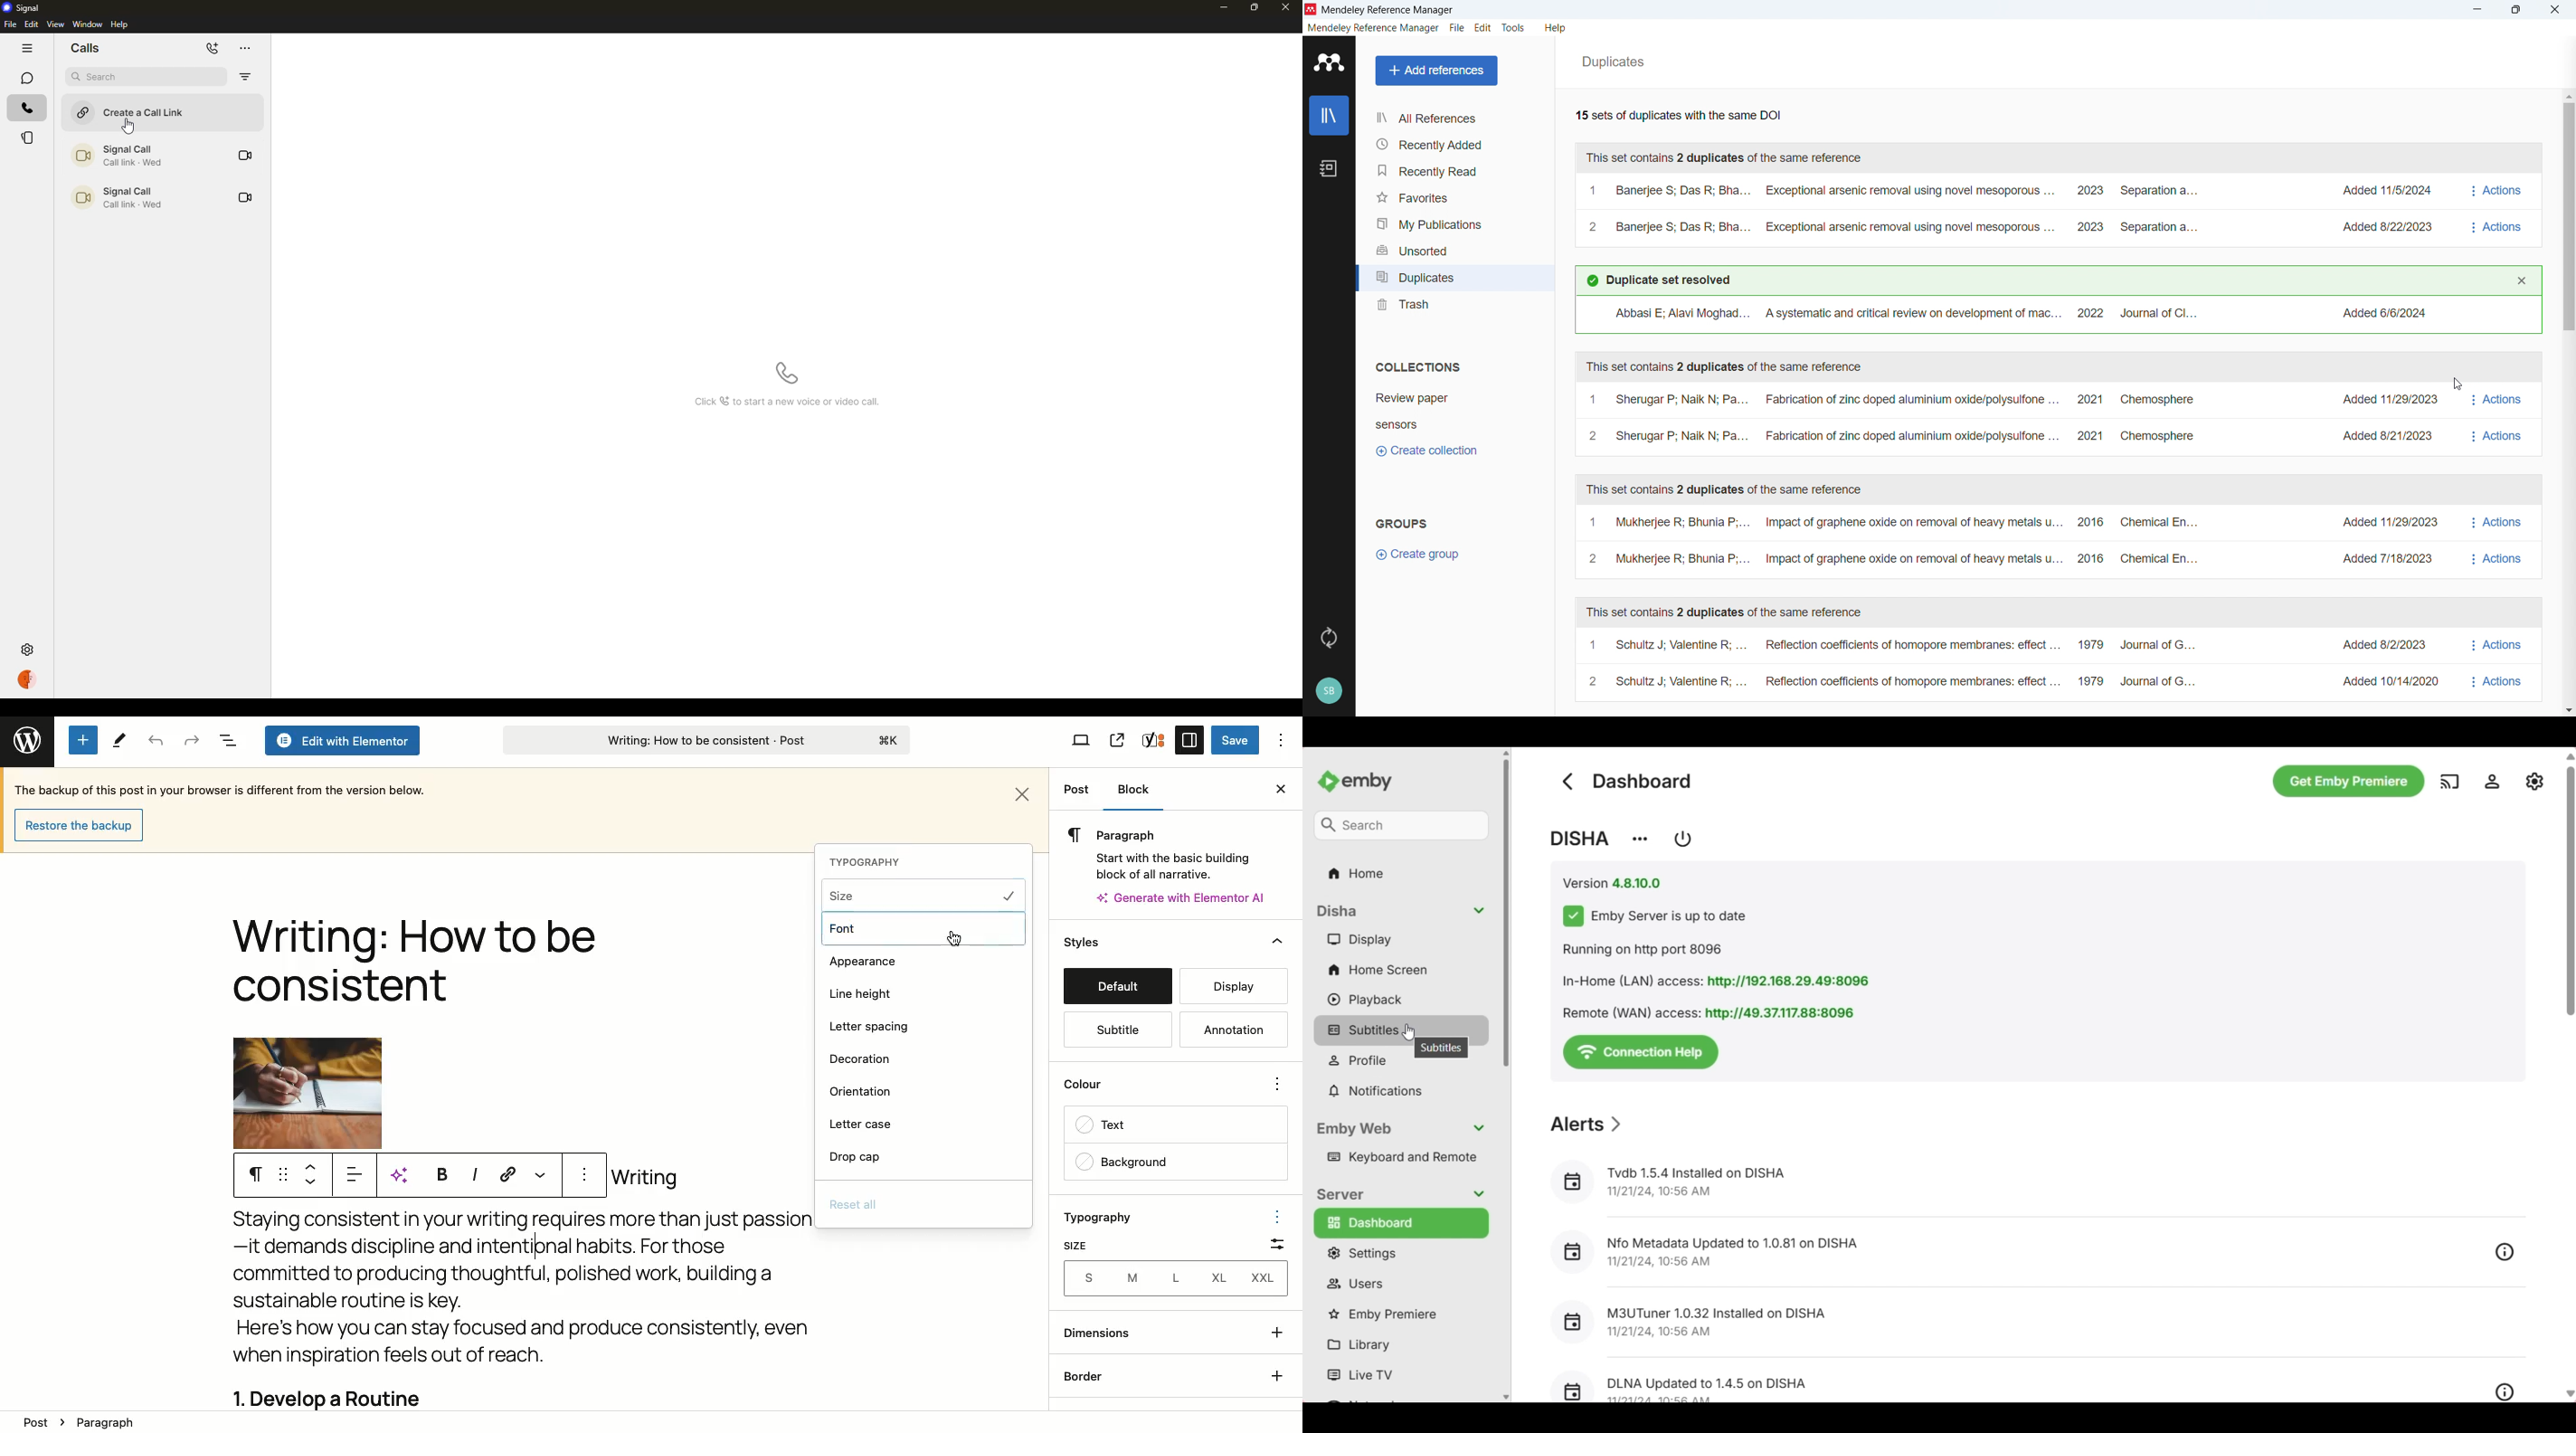 Image resolution: width=2576 pixels, height=1456 pixels. I want to click on Create collection , so click(1429, 451).